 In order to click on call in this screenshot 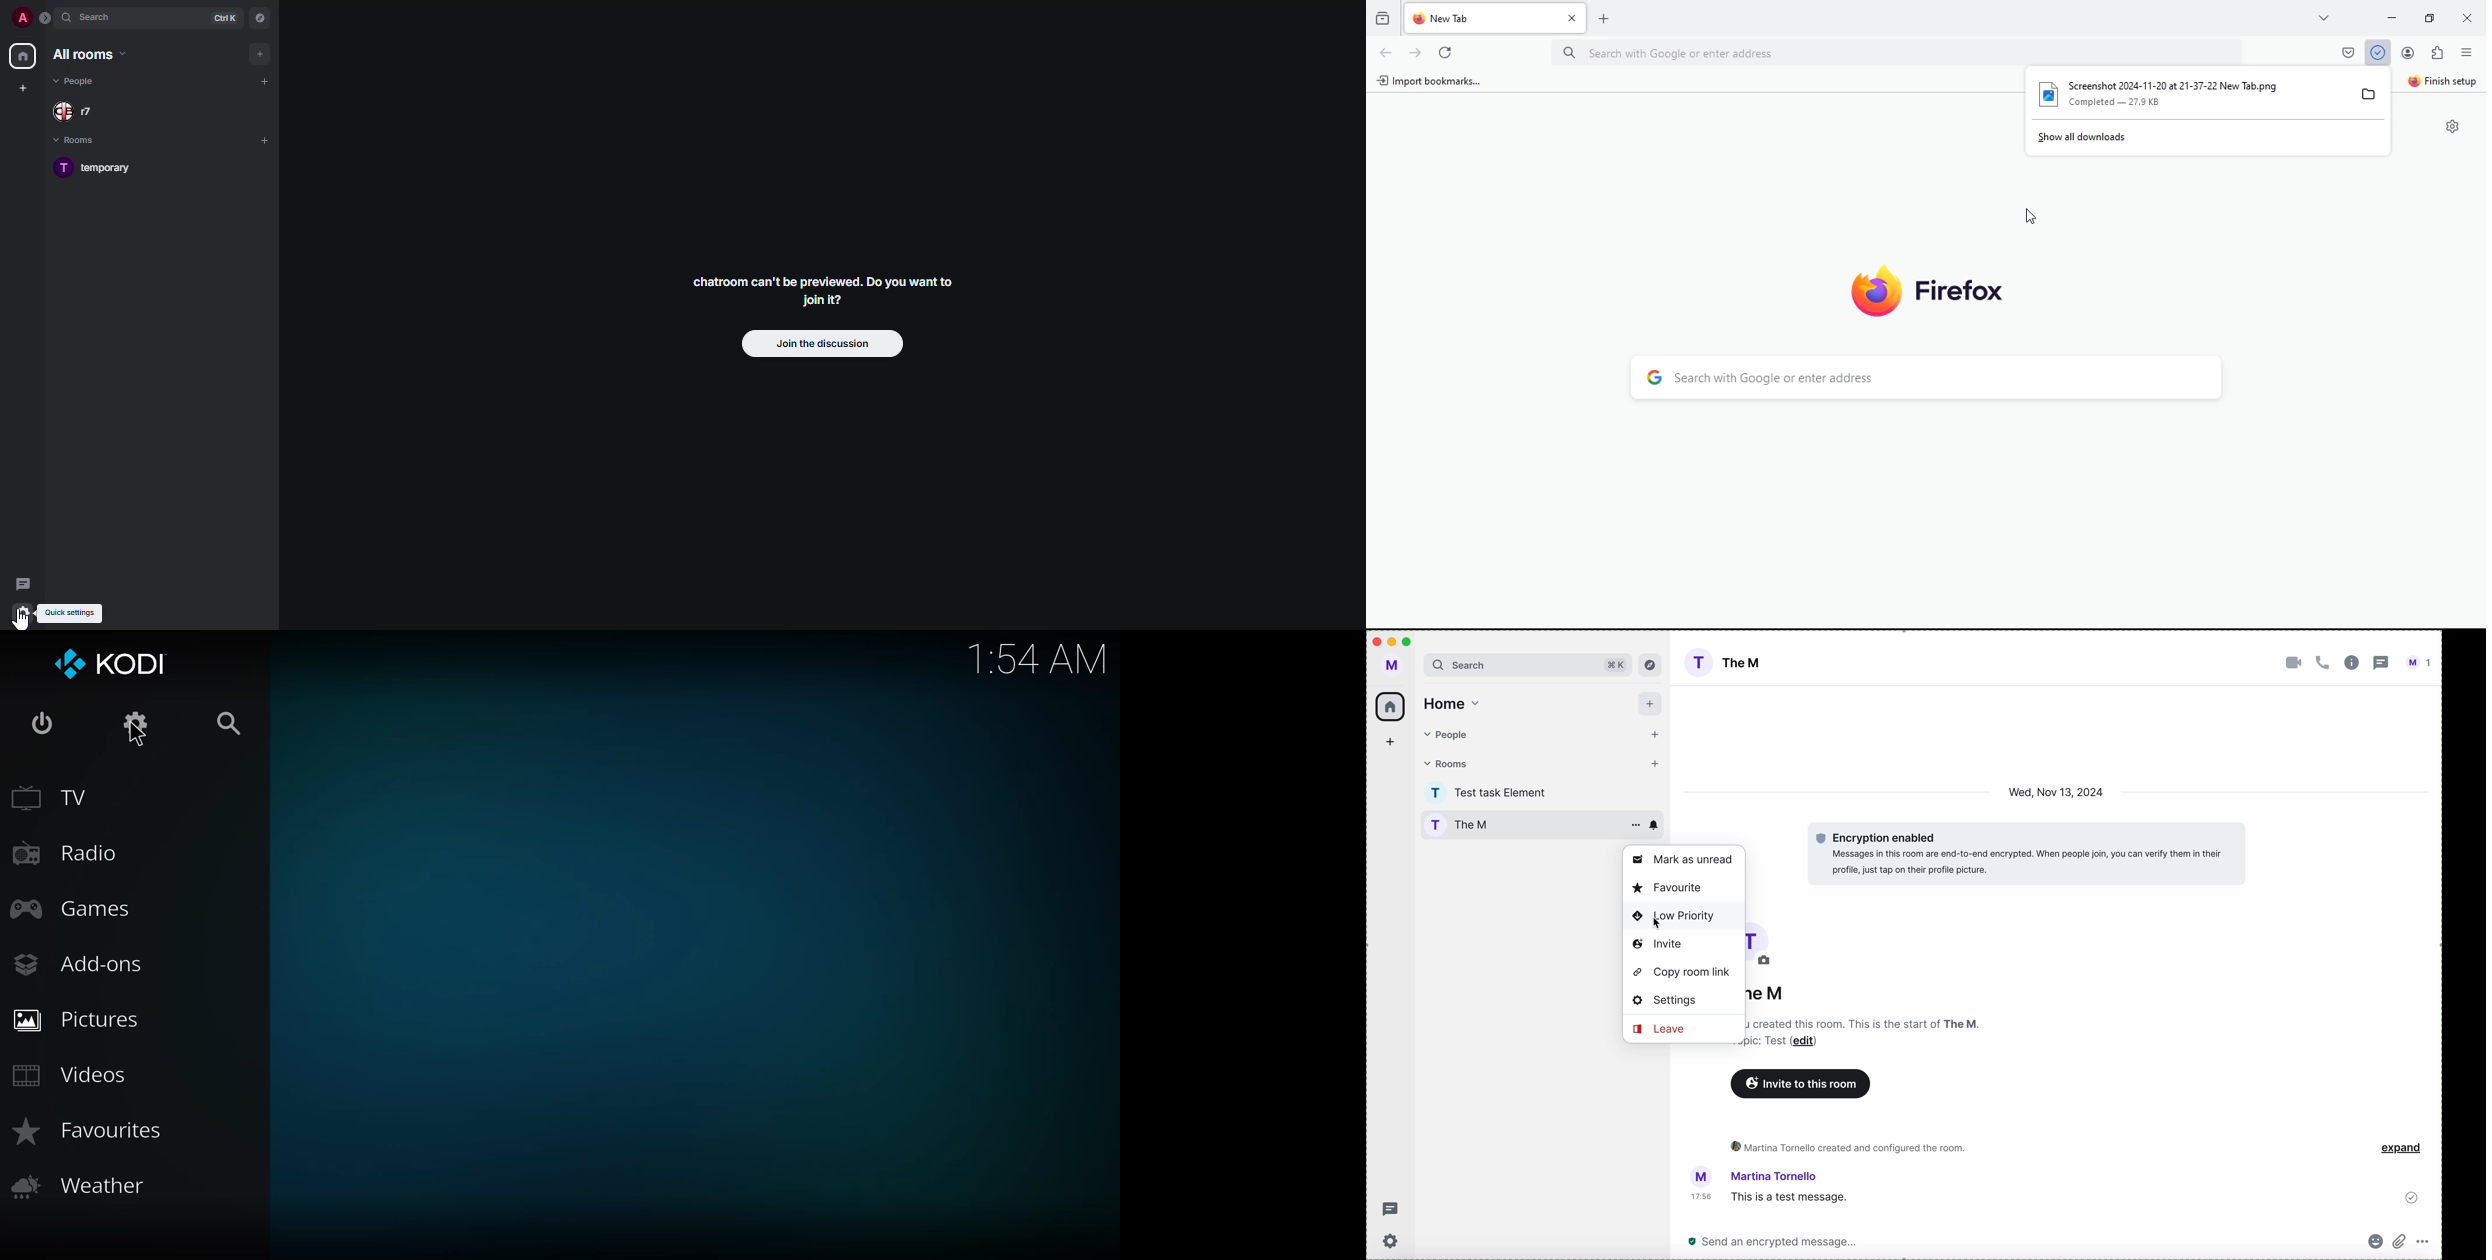, I will do `click(2325, 663)`.